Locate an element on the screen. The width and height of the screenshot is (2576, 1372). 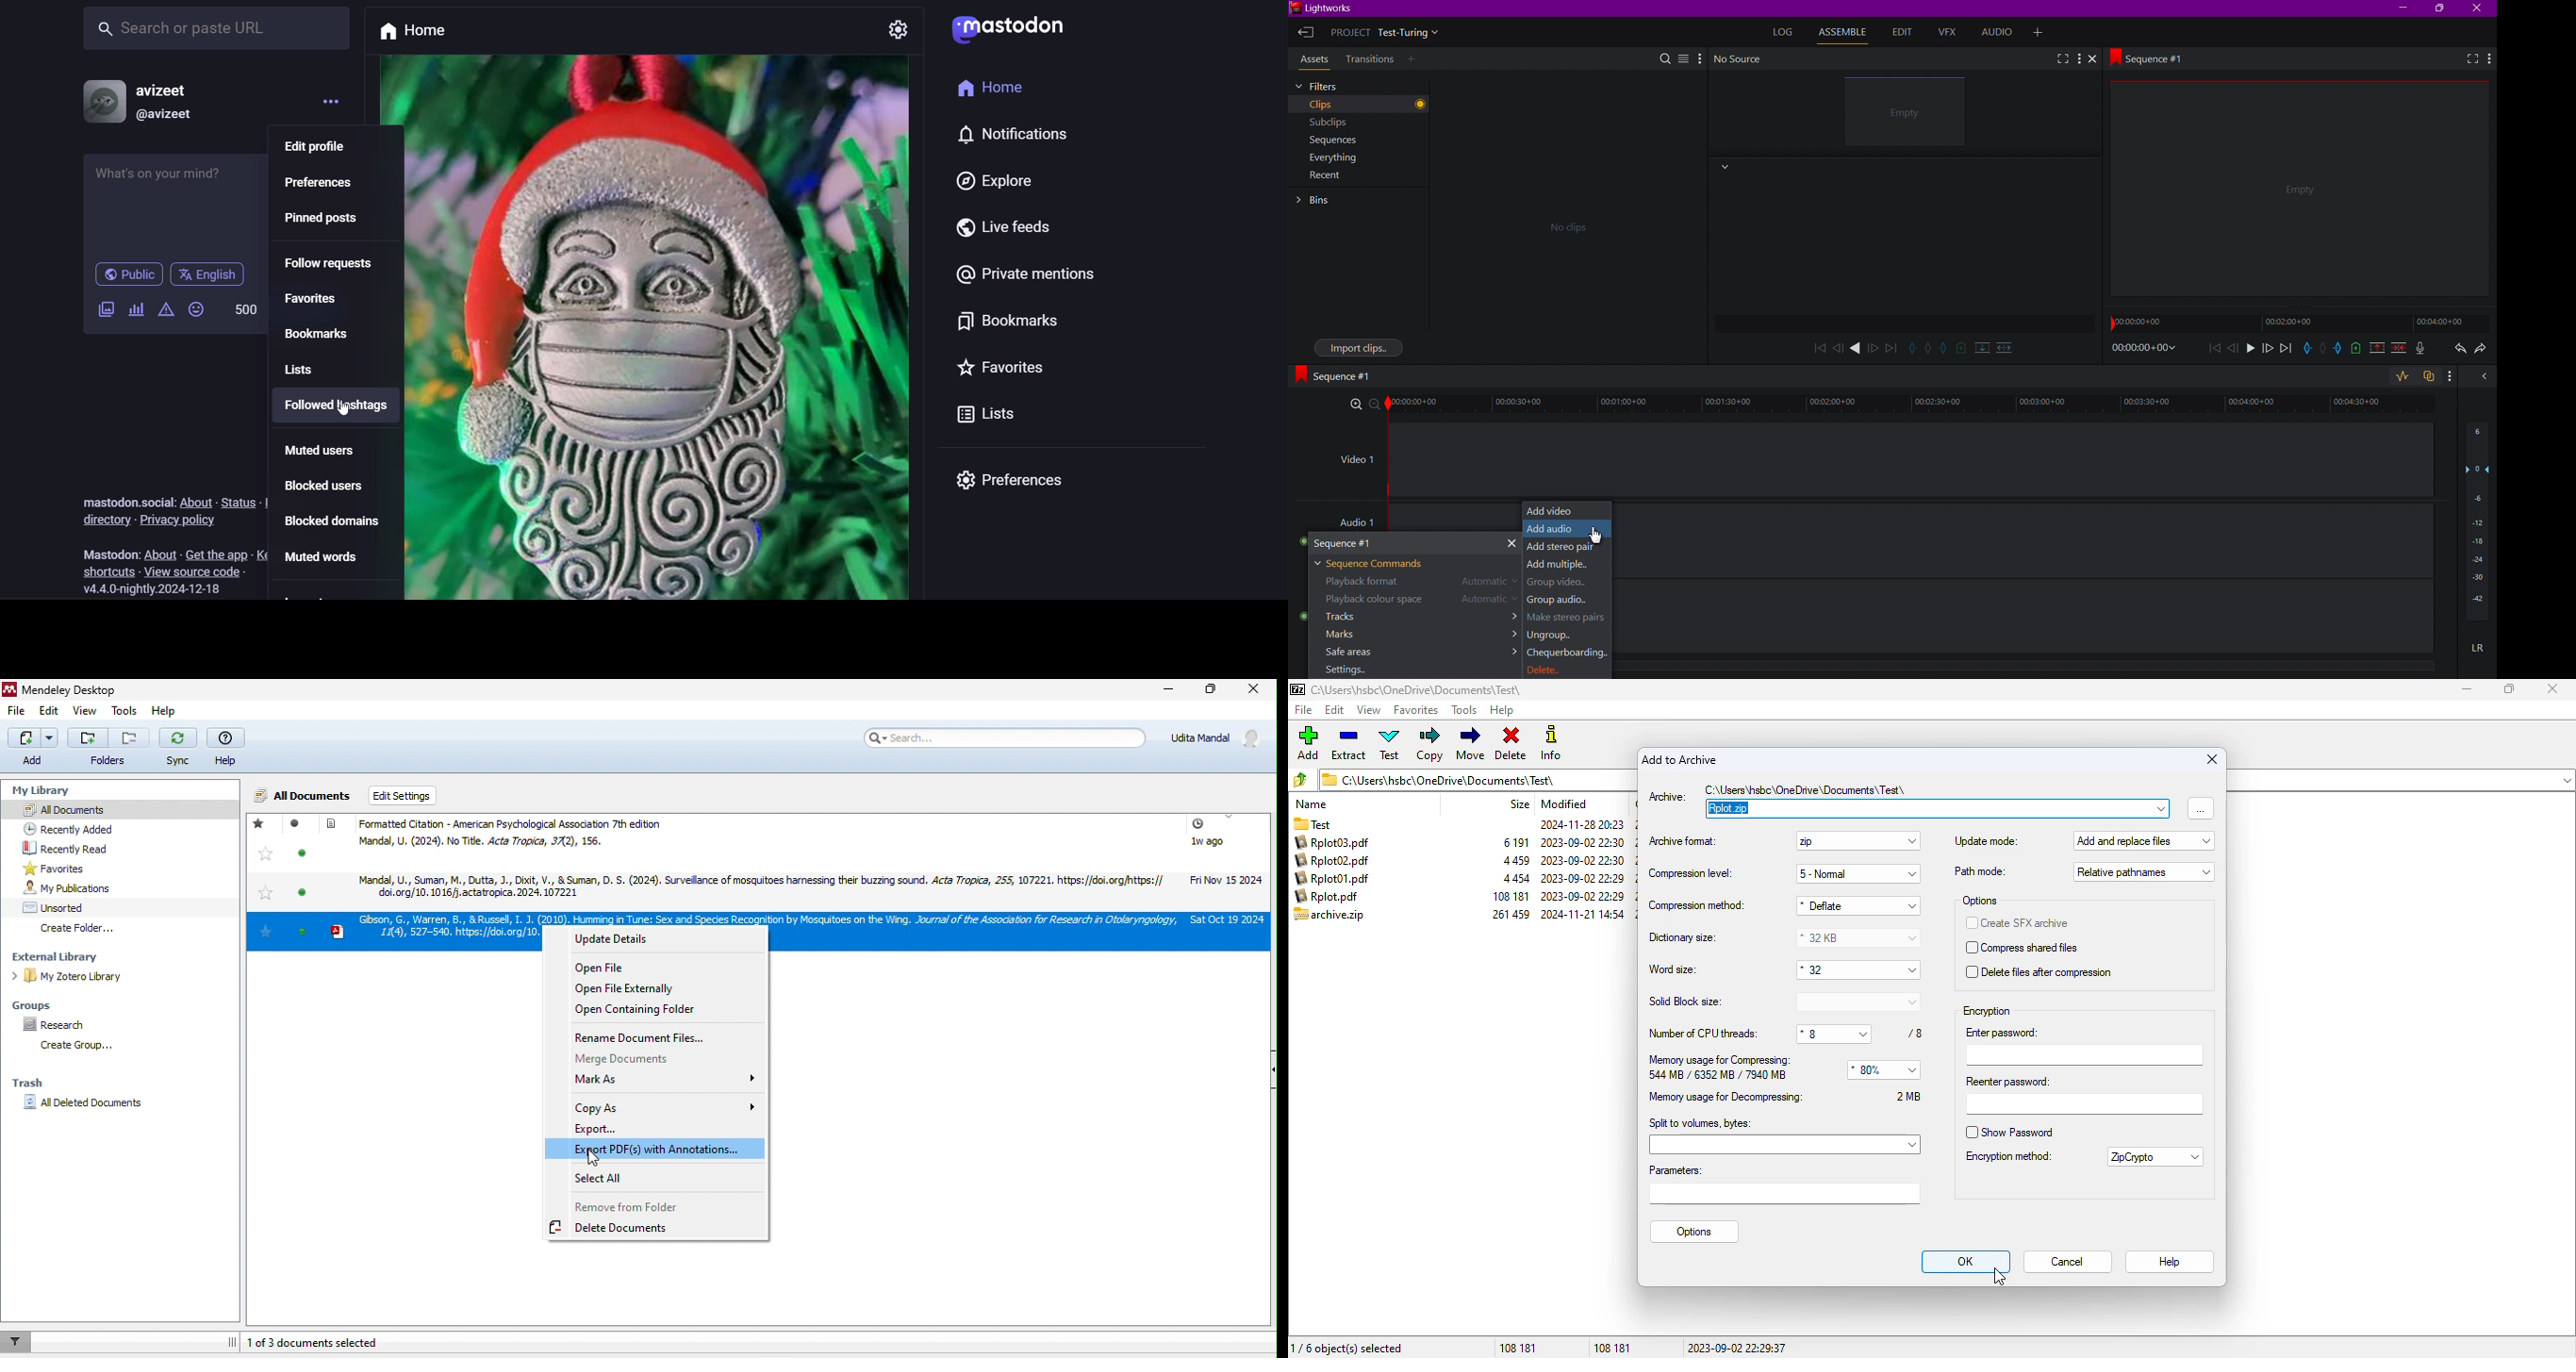
preferences is located at coordinates (320, 185).